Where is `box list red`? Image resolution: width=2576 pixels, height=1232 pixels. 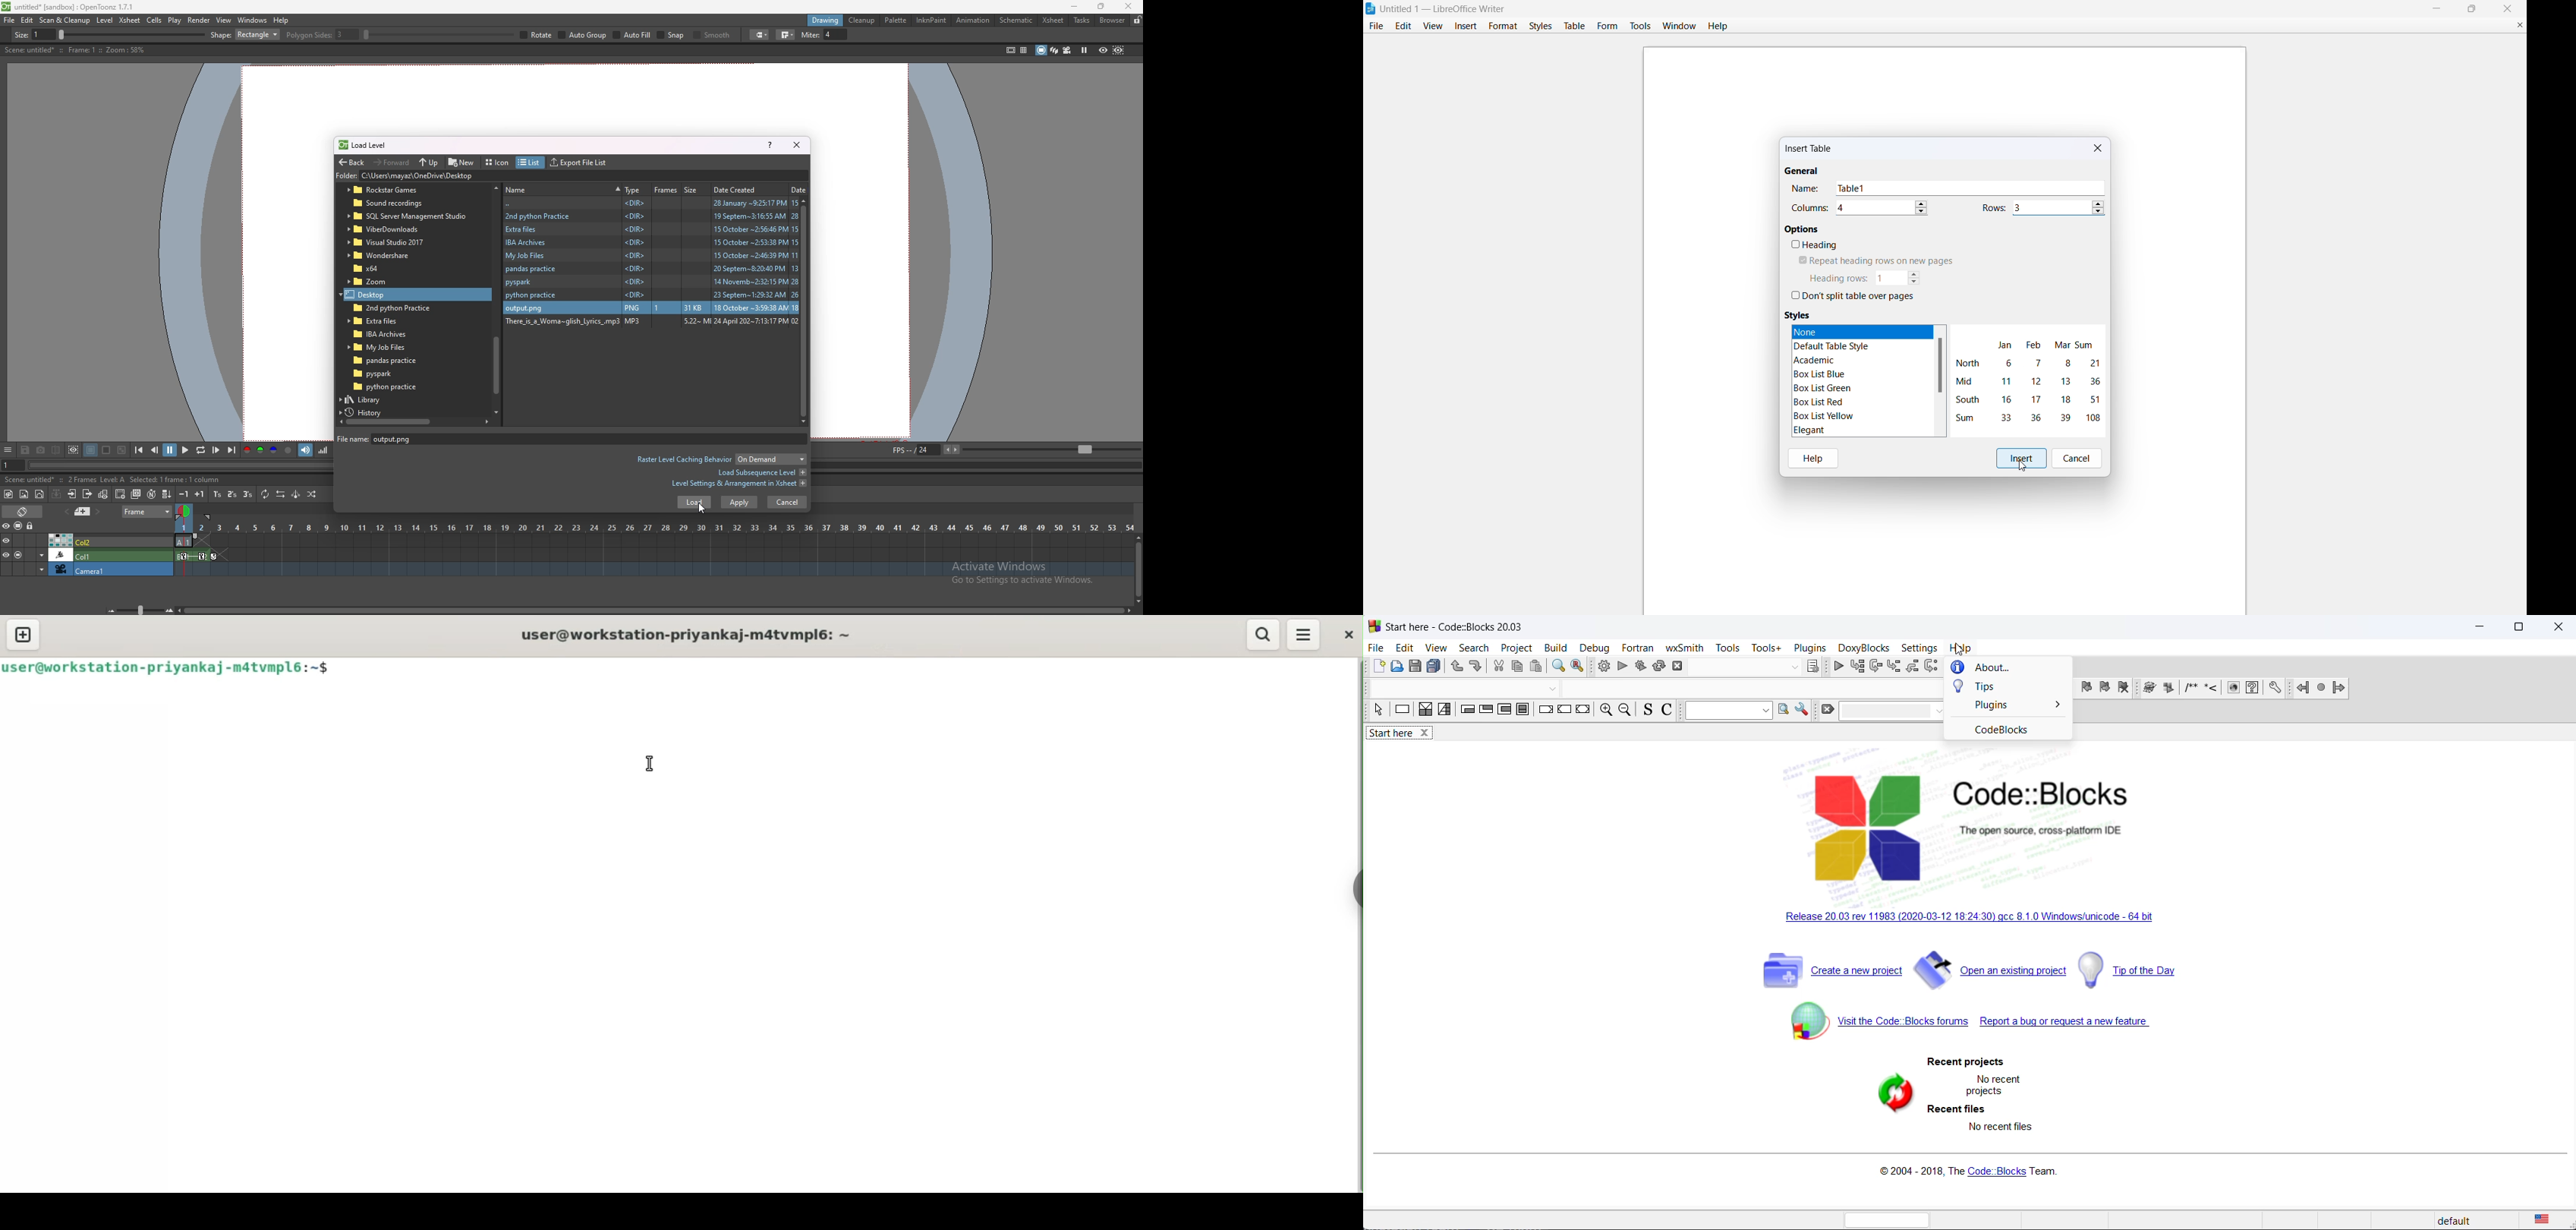 box list red is located at coordinates (1819, 402).